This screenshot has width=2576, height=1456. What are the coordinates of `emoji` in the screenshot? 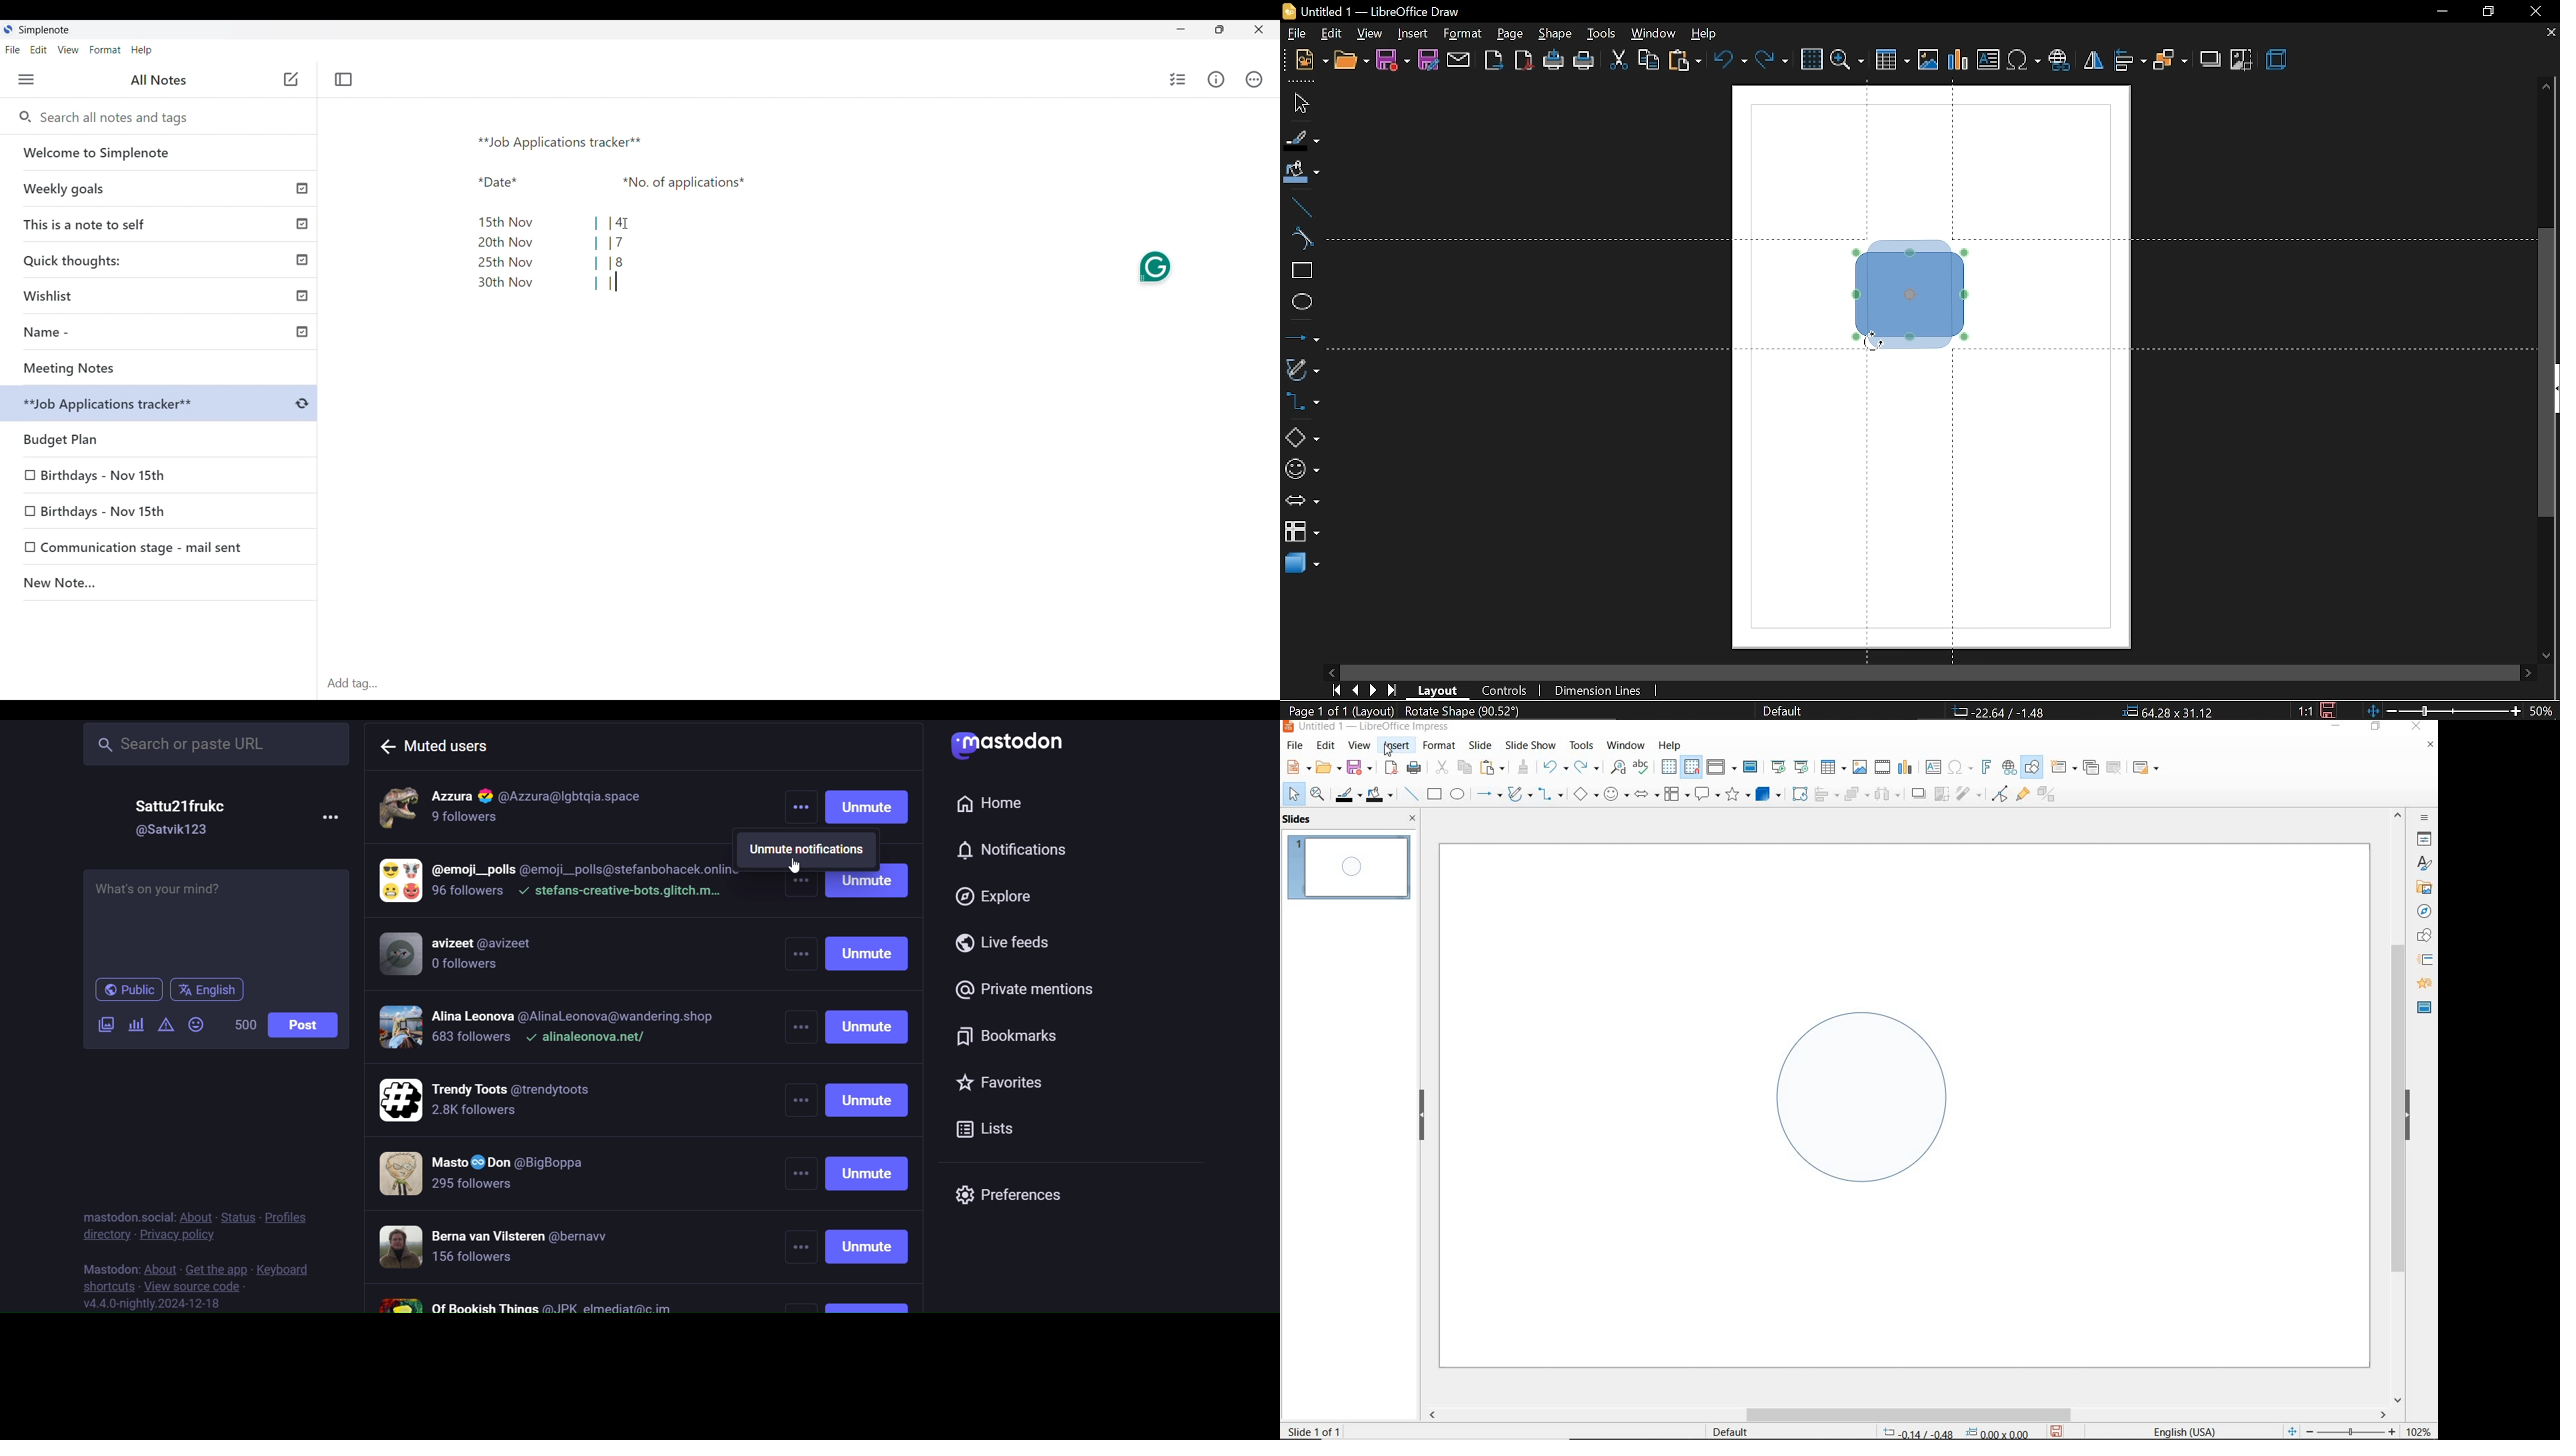 It's located at (199, 1024).